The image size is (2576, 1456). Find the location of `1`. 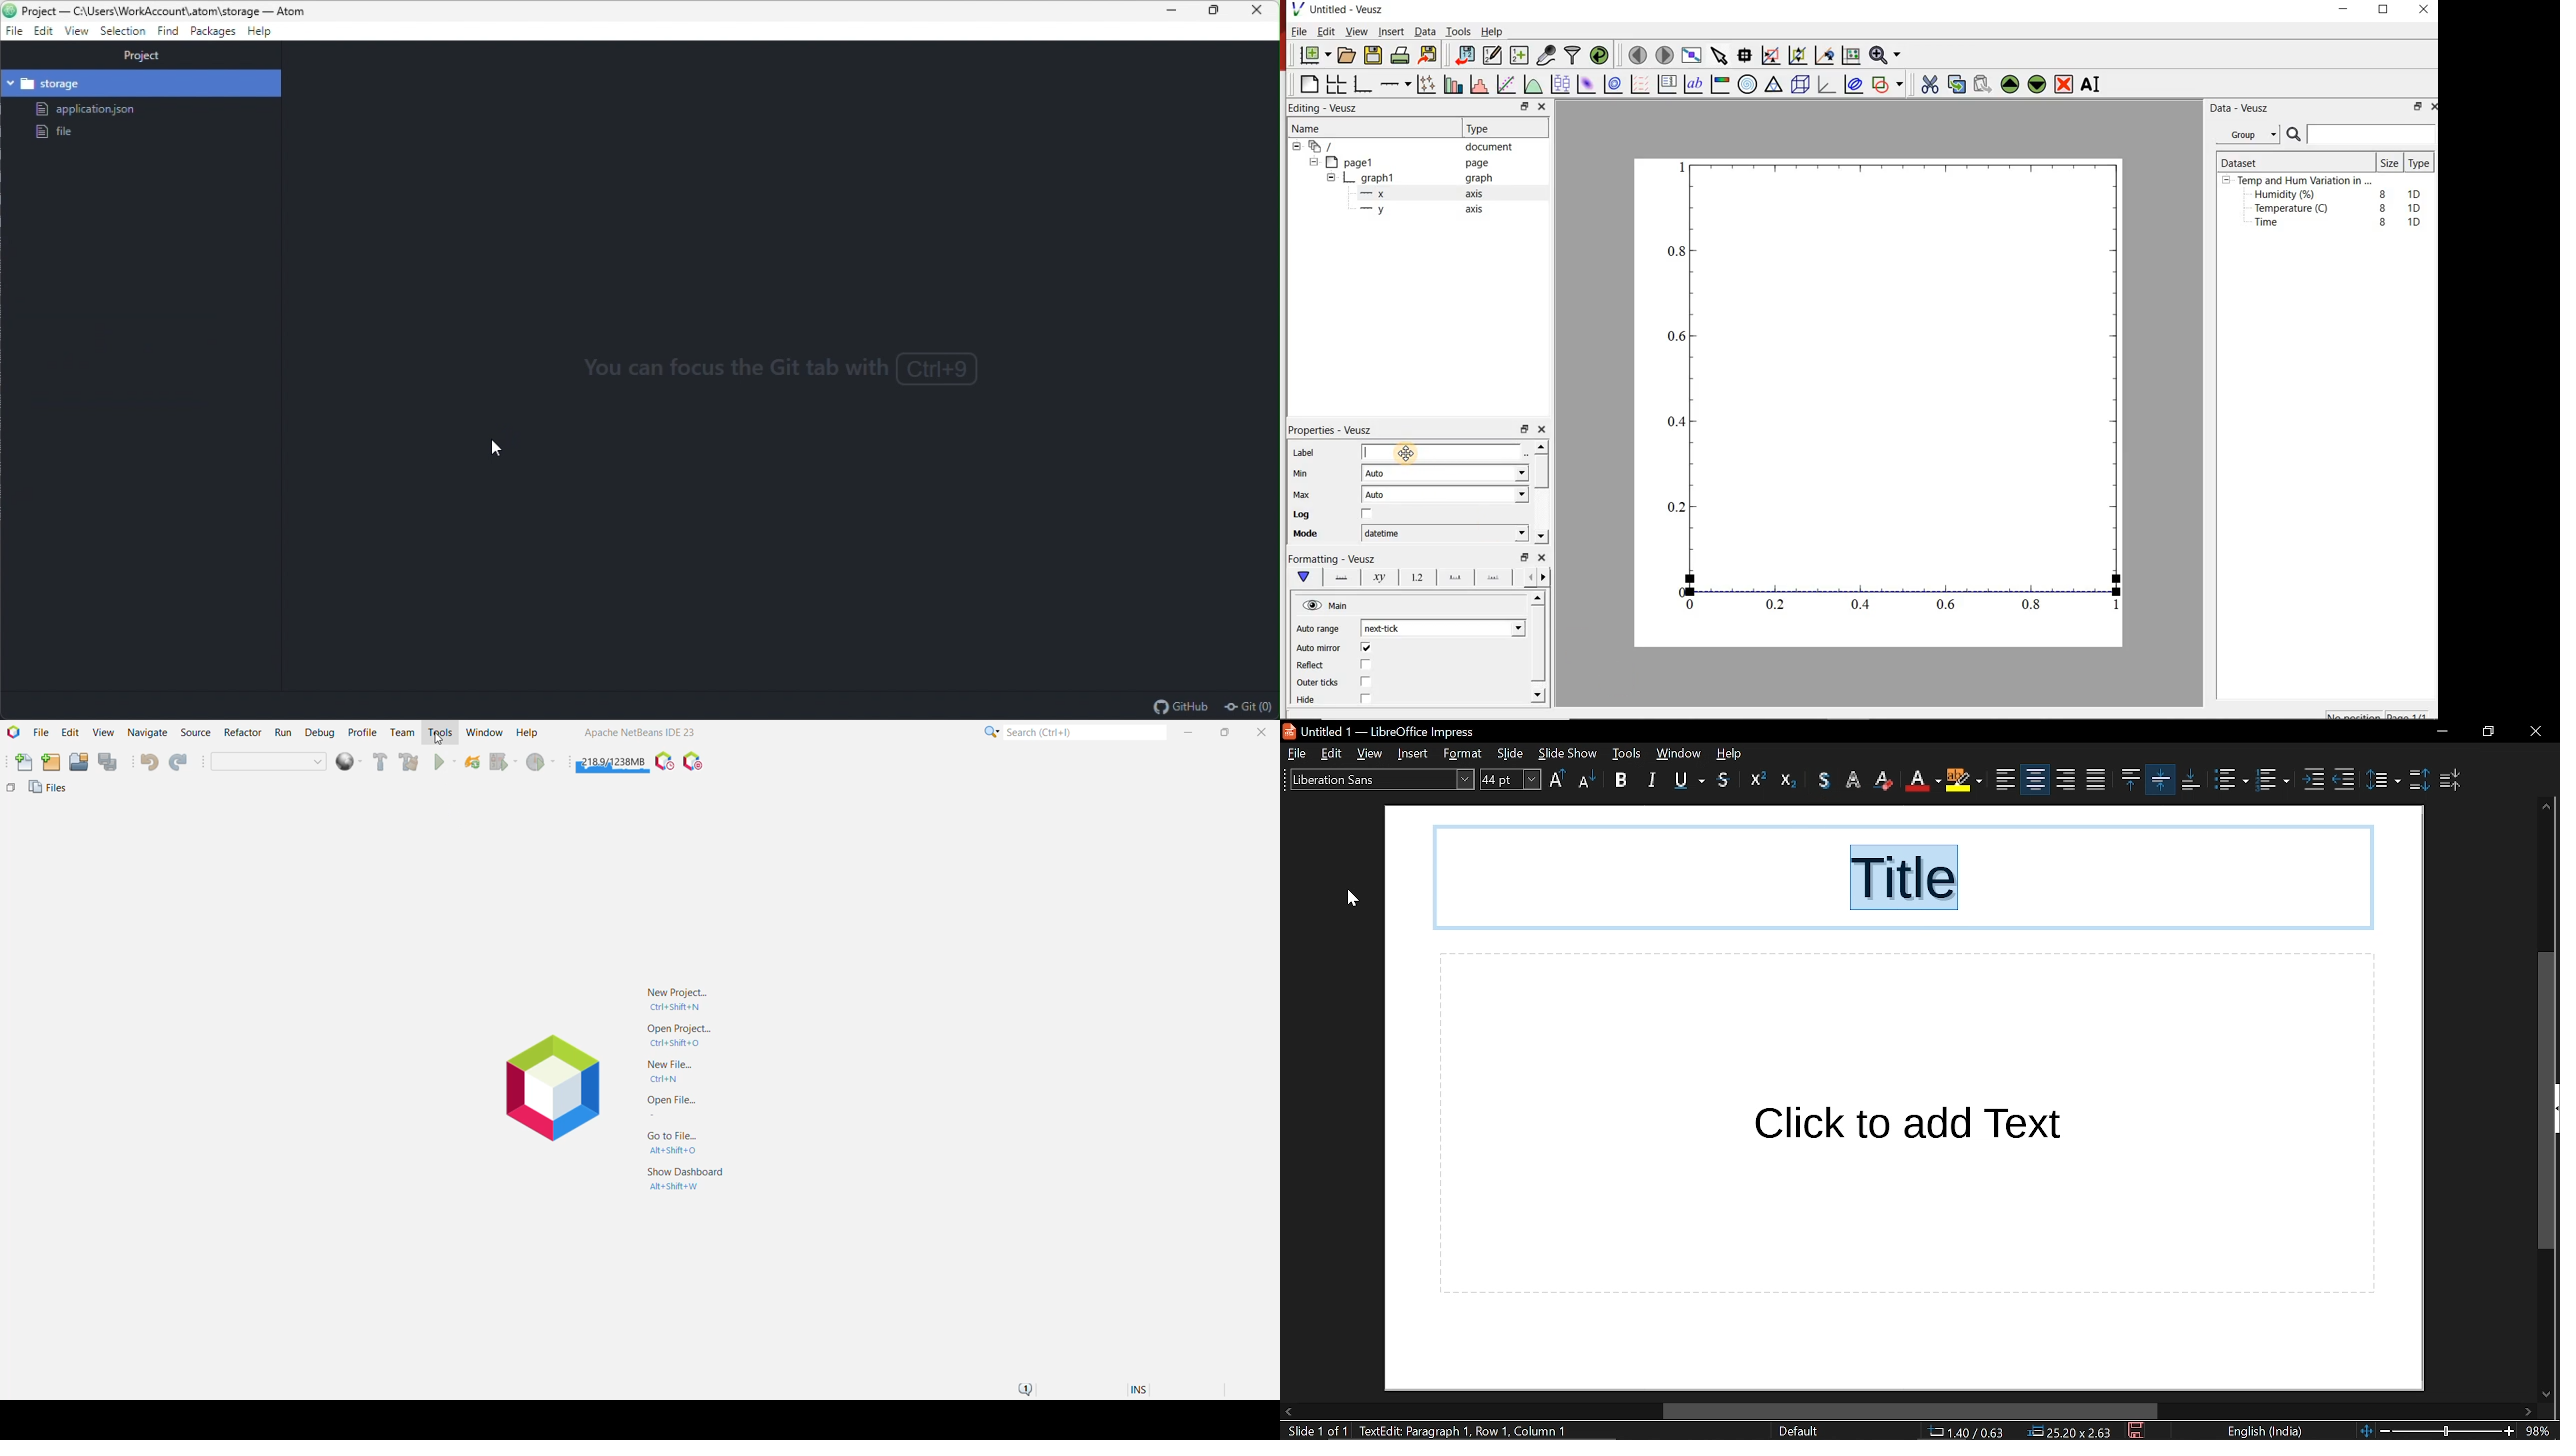

1 is located at coordinates (1679, 166).